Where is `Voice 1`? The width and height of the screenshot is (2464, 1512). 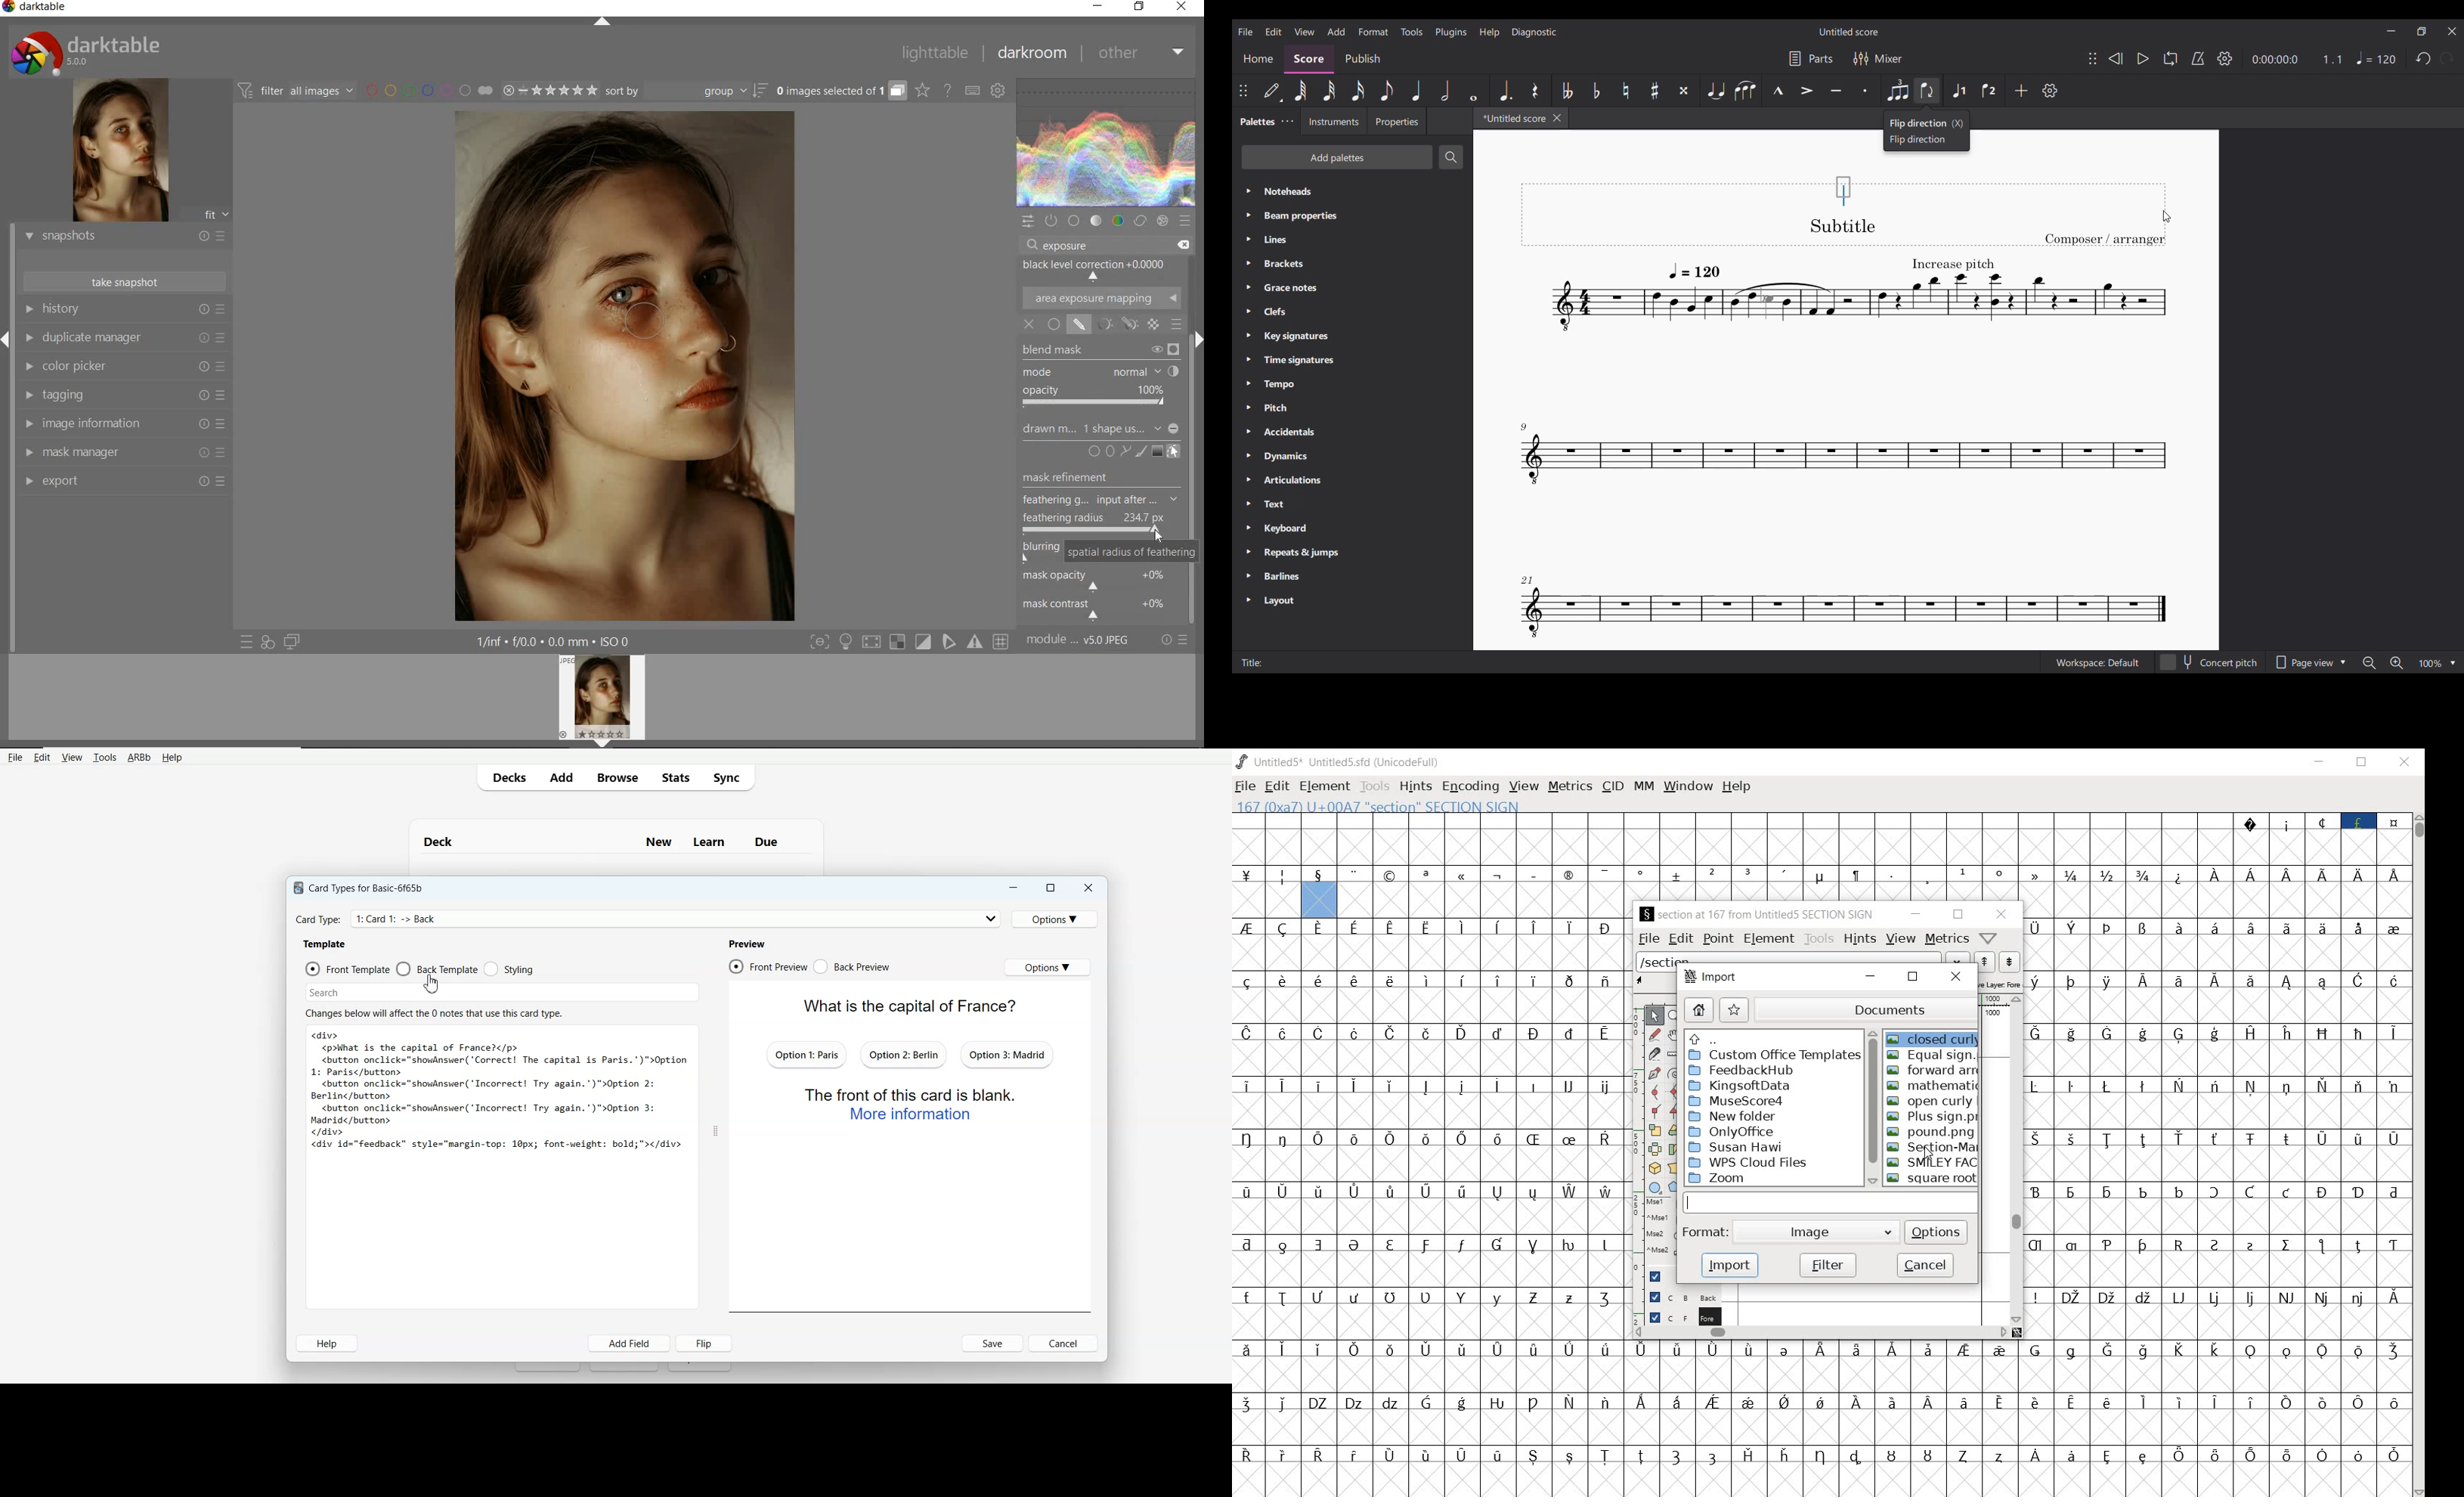 Voice 1 is located at coordinates (1959, 91).